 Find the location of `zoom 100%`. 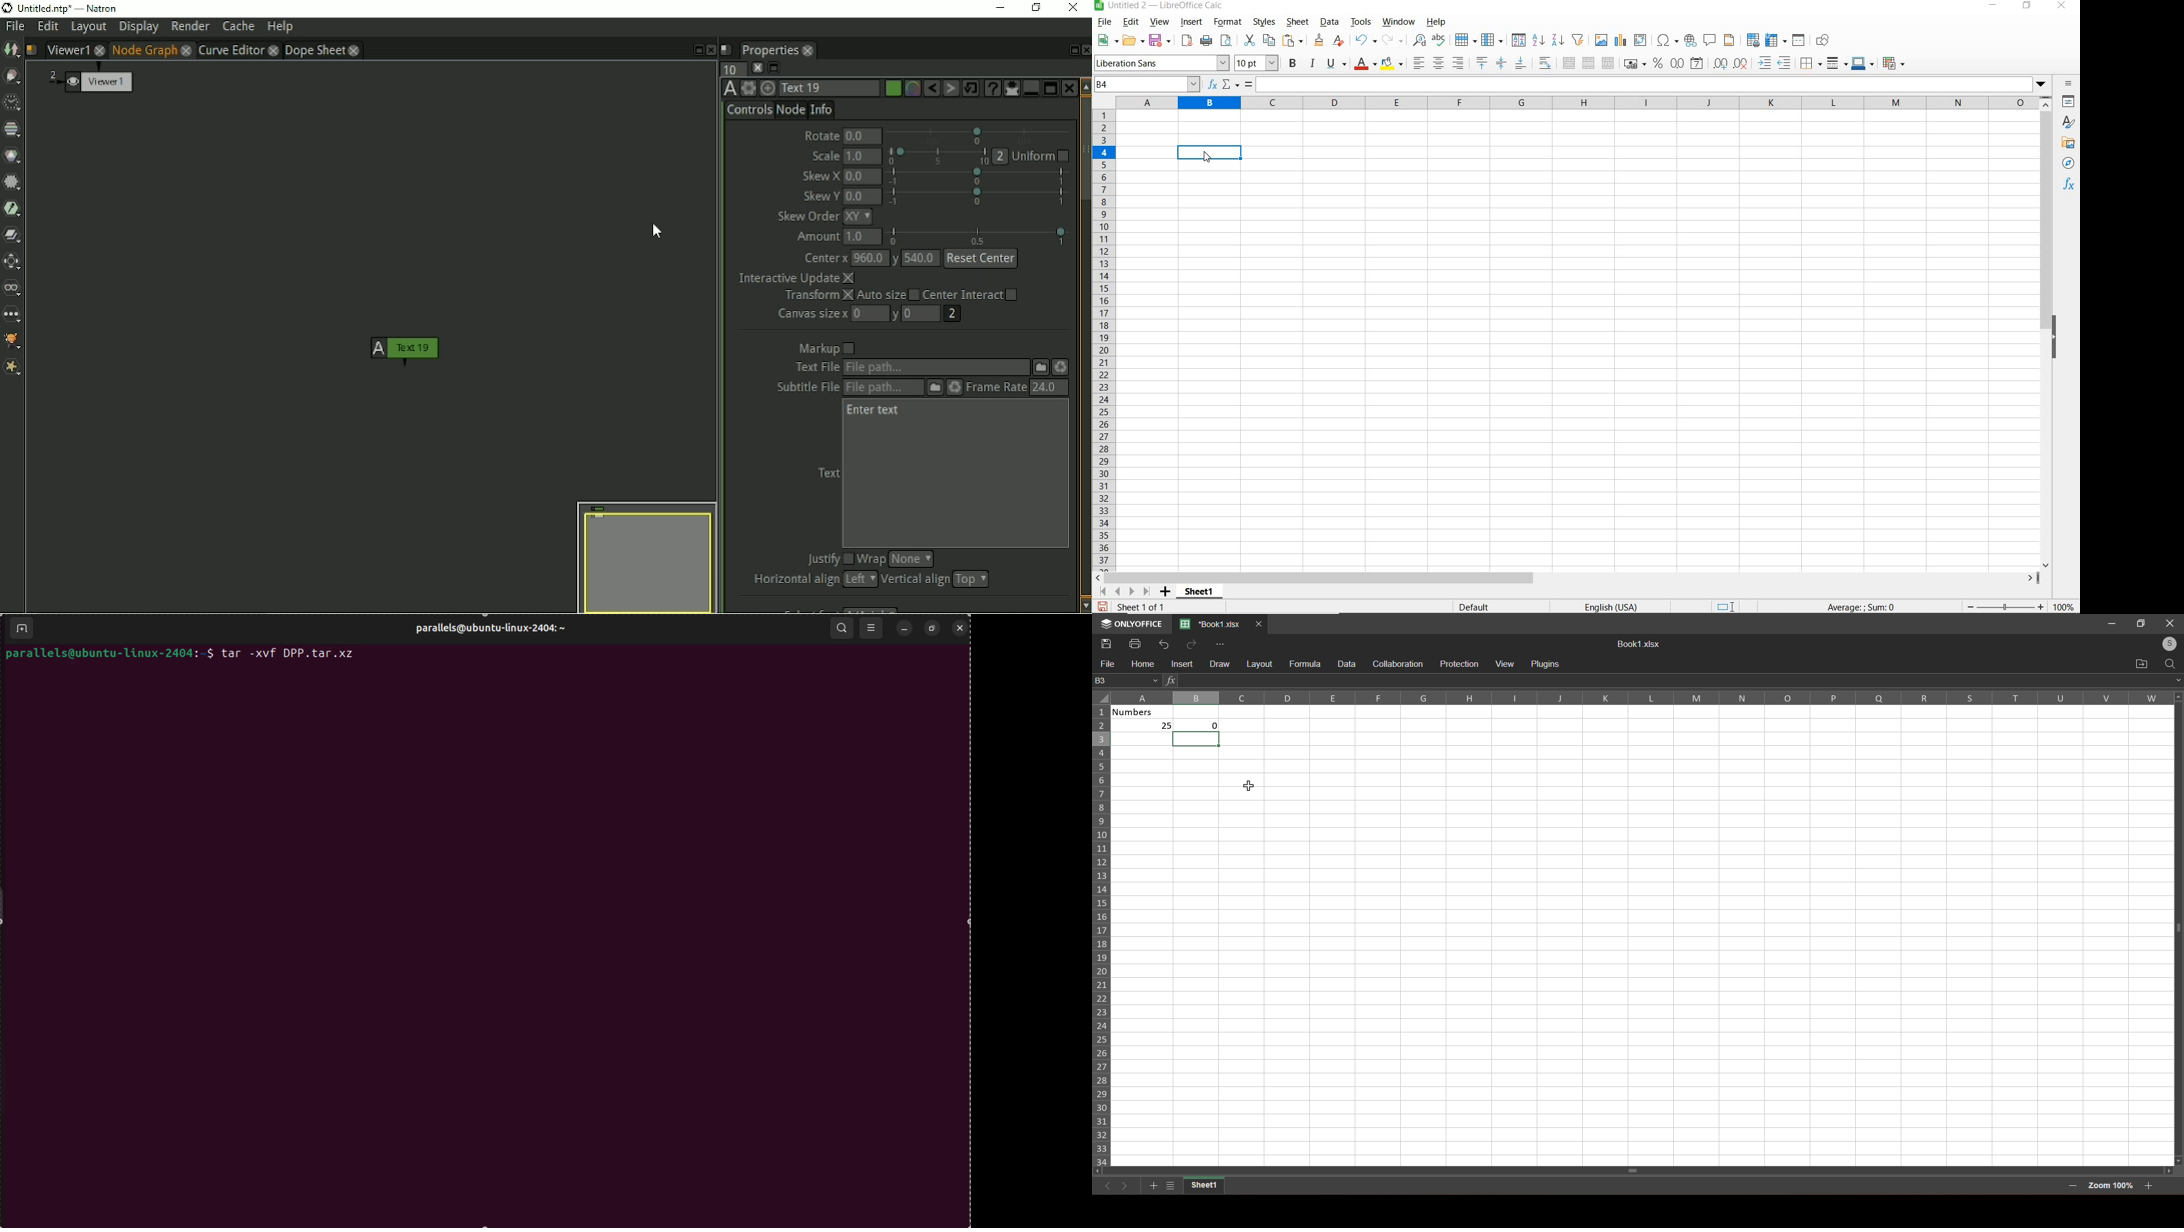

zoom 100% is located at coordinates (2112, 1187).